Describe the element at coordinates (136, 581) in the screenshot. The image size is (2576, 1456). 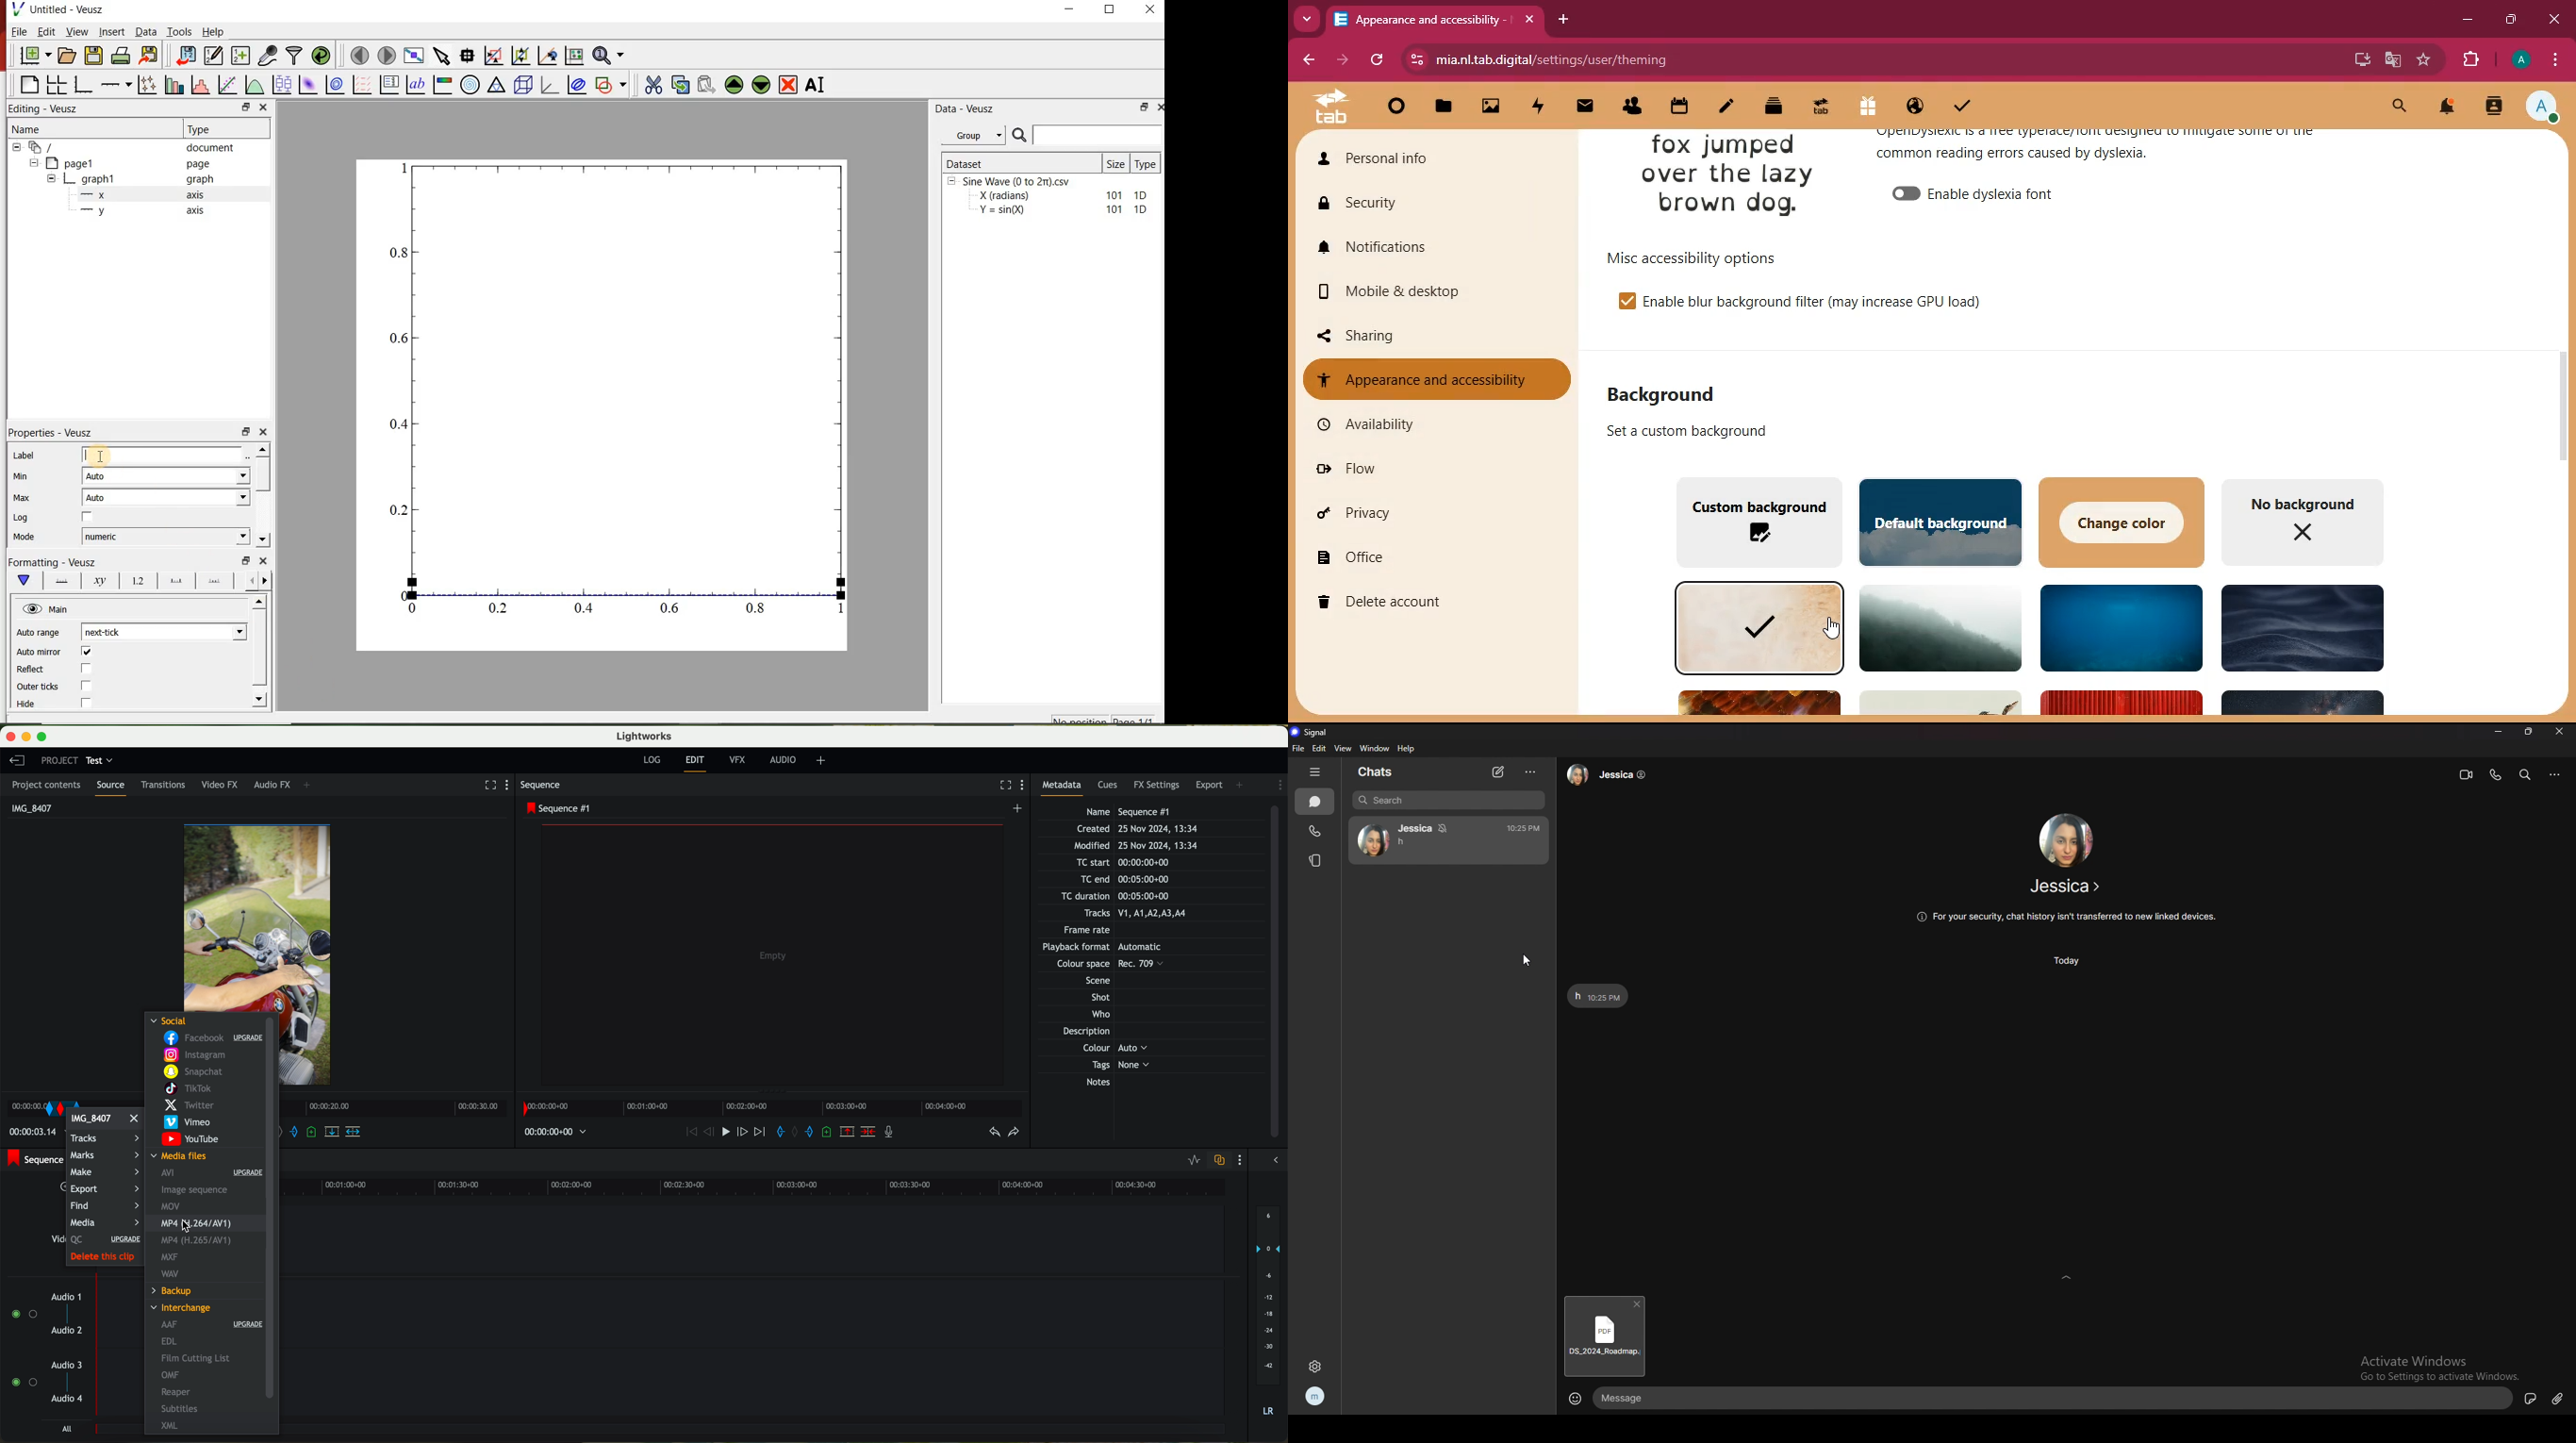
I see `1.2` at that location.